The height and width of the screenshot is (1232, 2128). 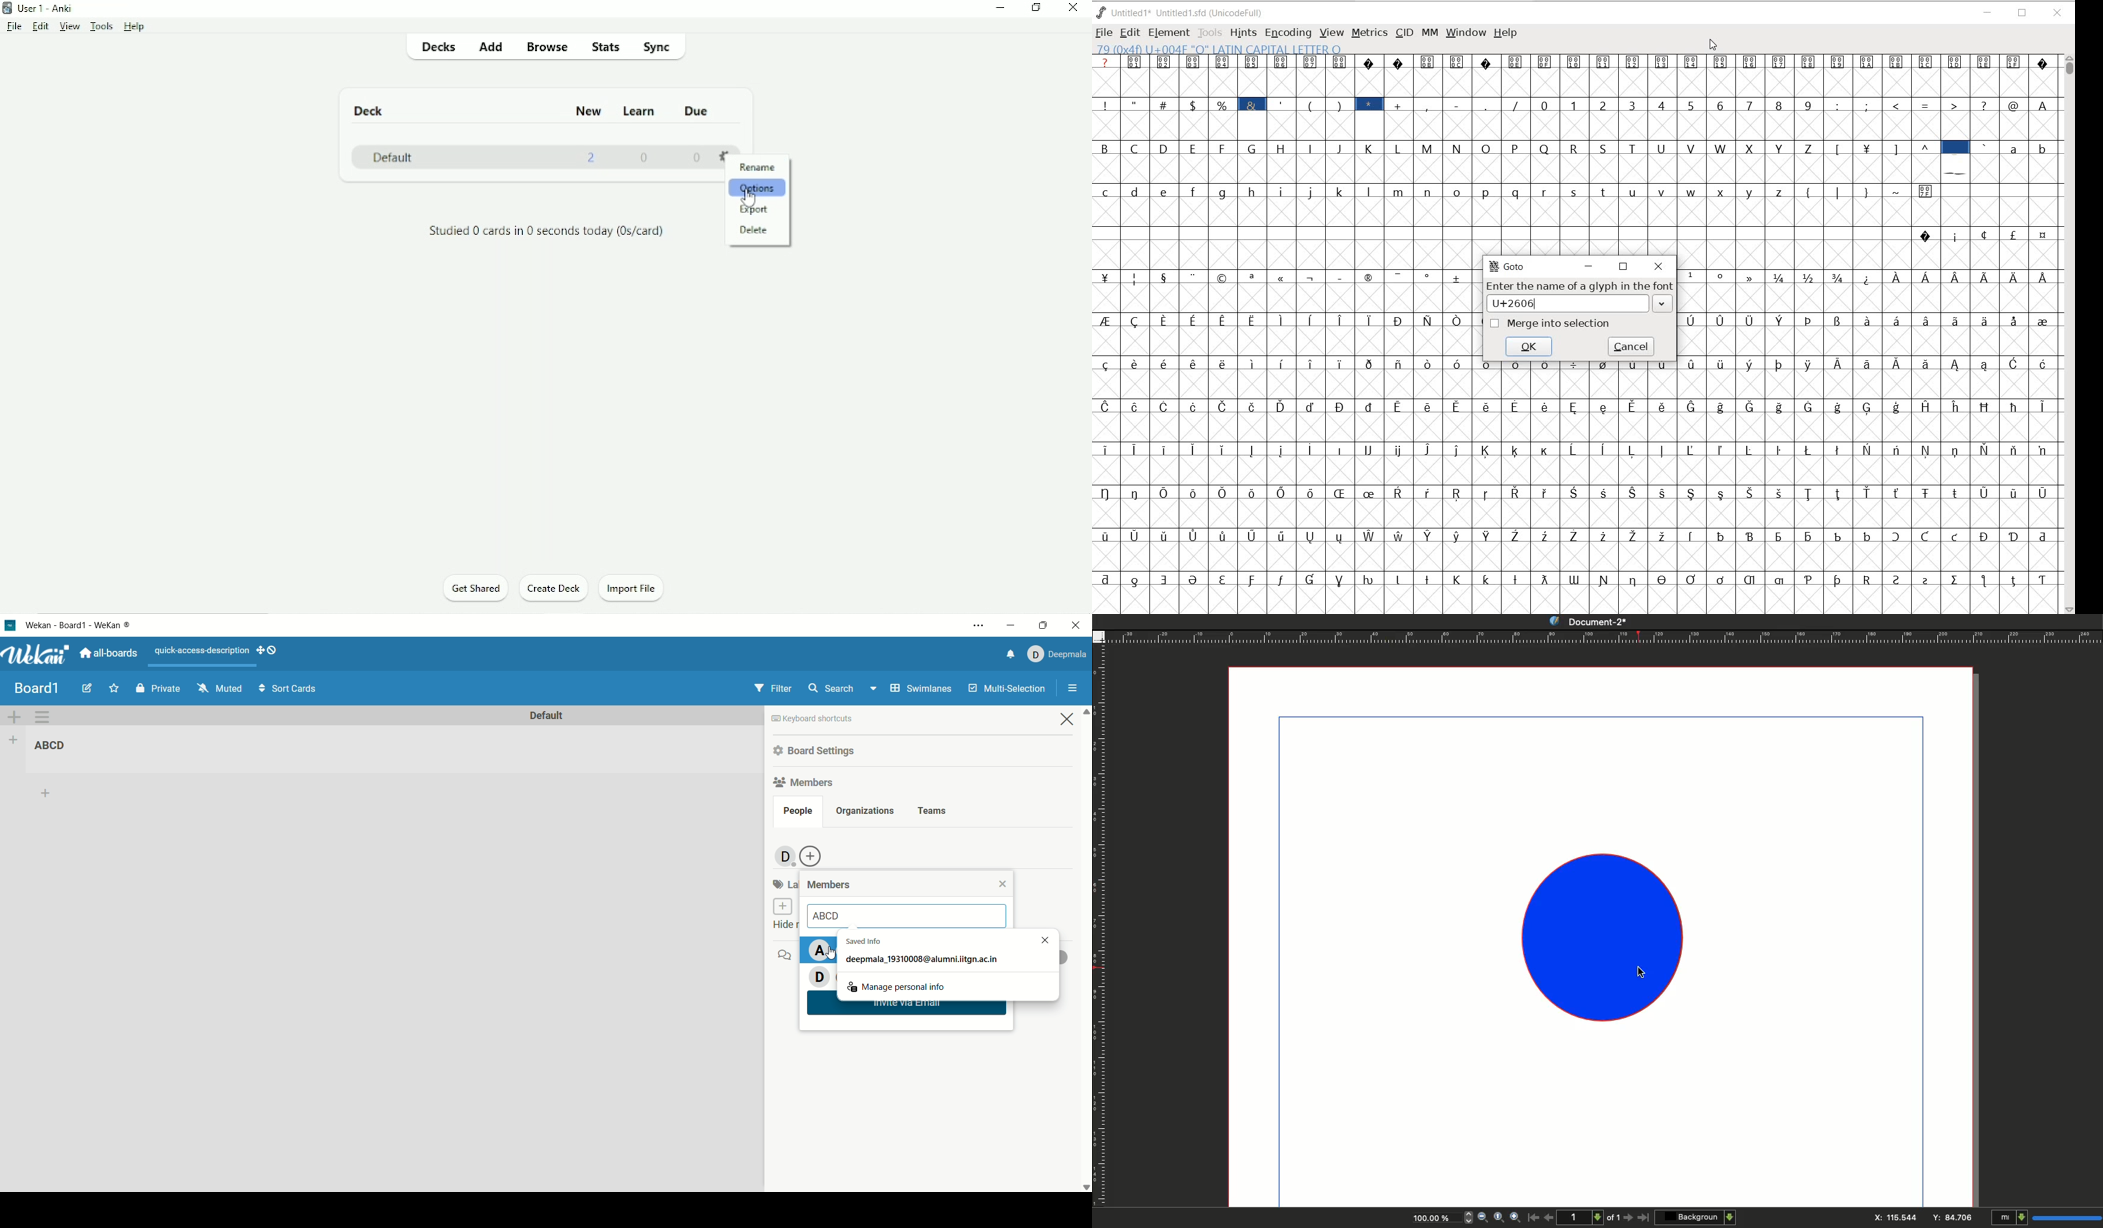 What do you see at coordinates (1098, 636) in the screenshot?
I see `Guide` at bounding box center [1098, 636].